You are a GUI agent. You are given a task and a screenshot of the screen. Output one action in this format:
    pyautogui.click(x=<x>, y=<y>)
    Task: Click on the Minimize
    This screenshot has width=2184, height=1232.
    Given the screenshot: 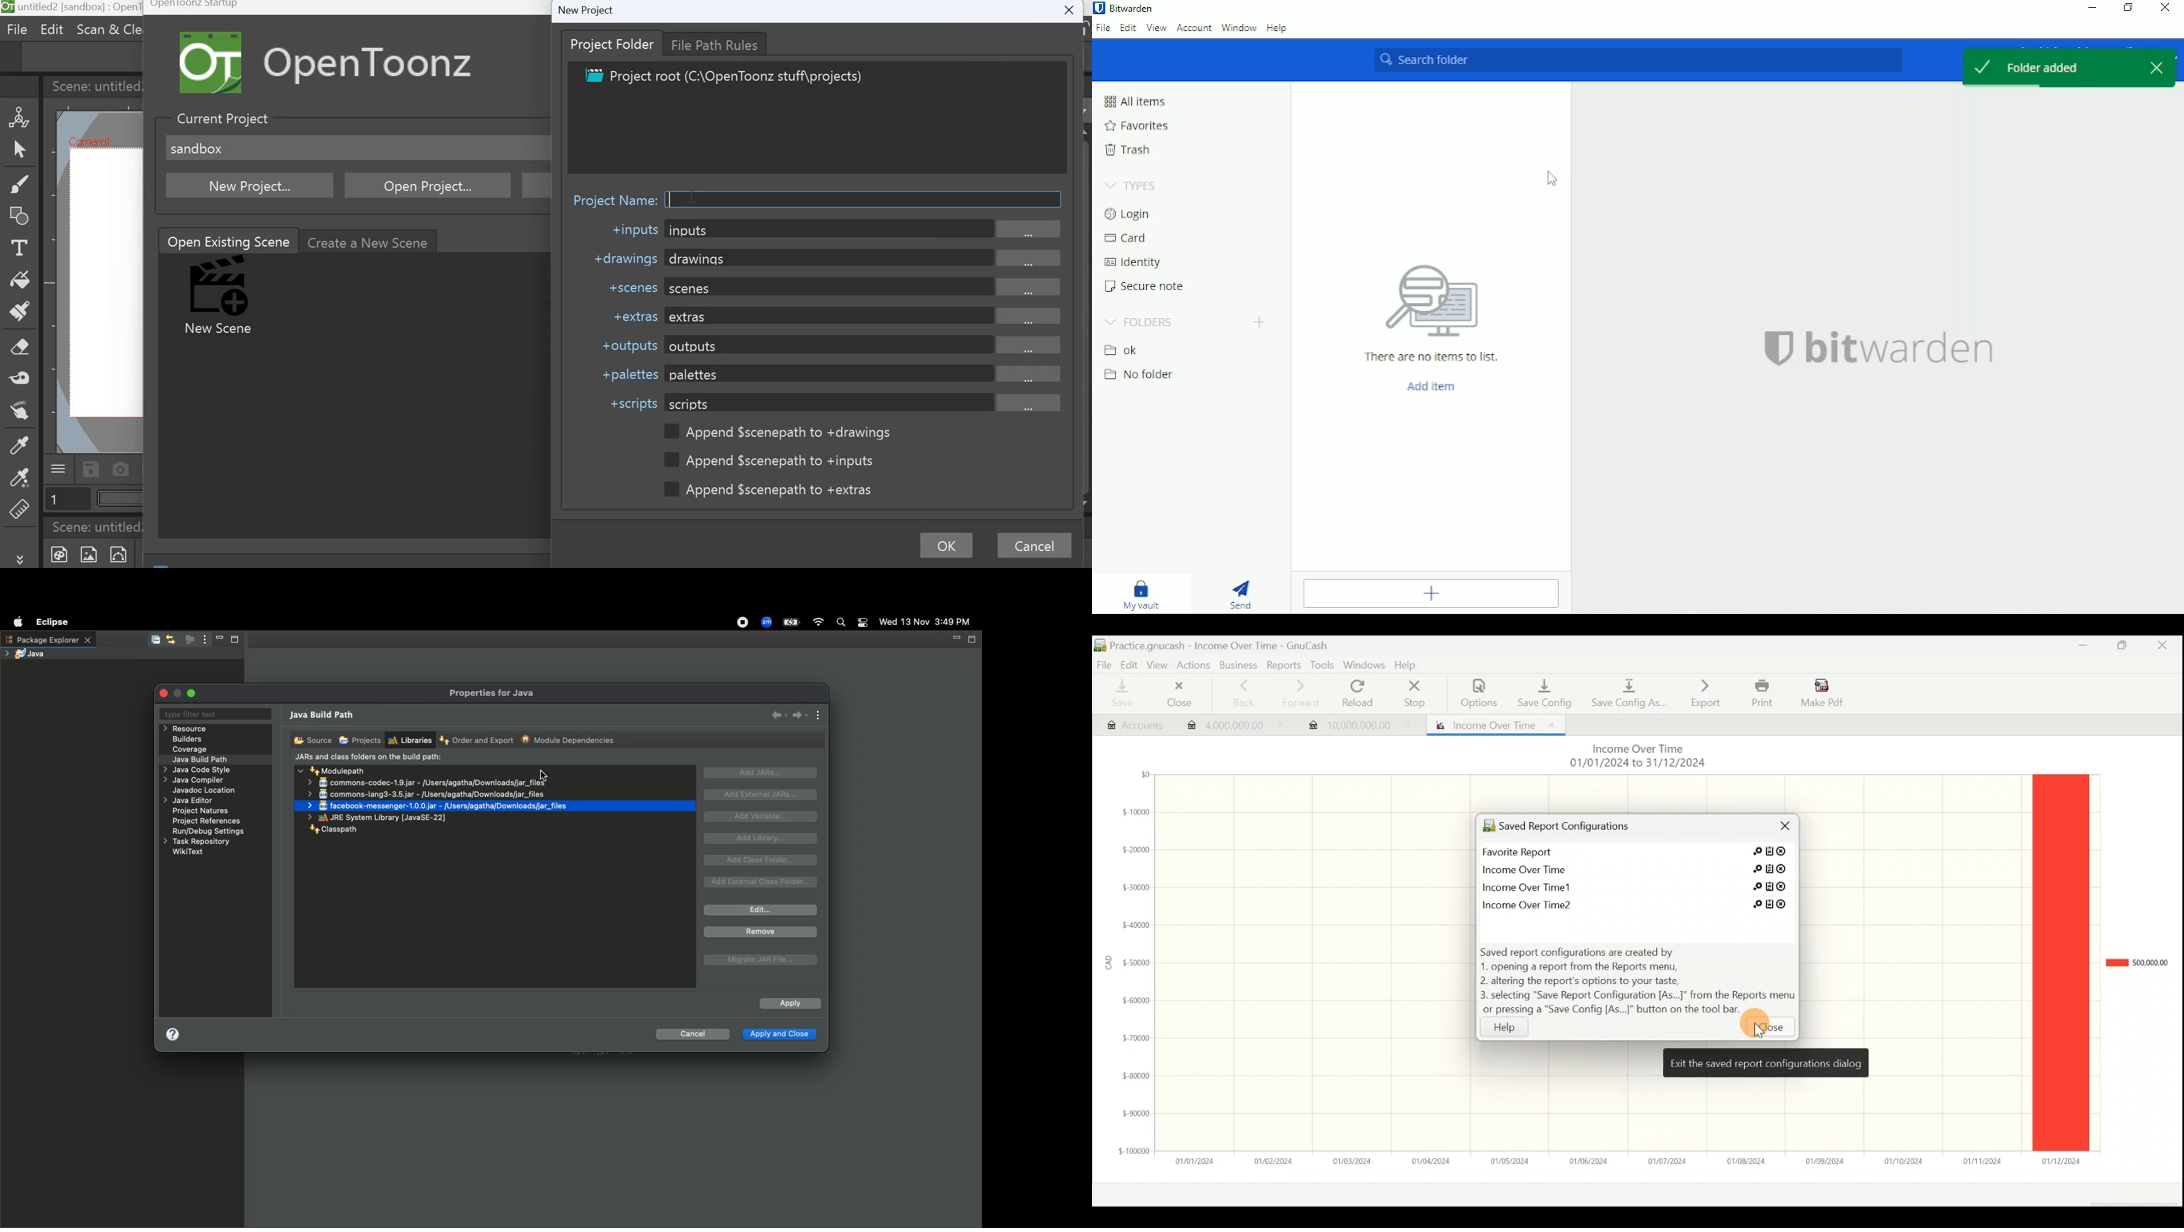 What is the action you would take?
    pyautogui.click(x=2078, y=650)
    